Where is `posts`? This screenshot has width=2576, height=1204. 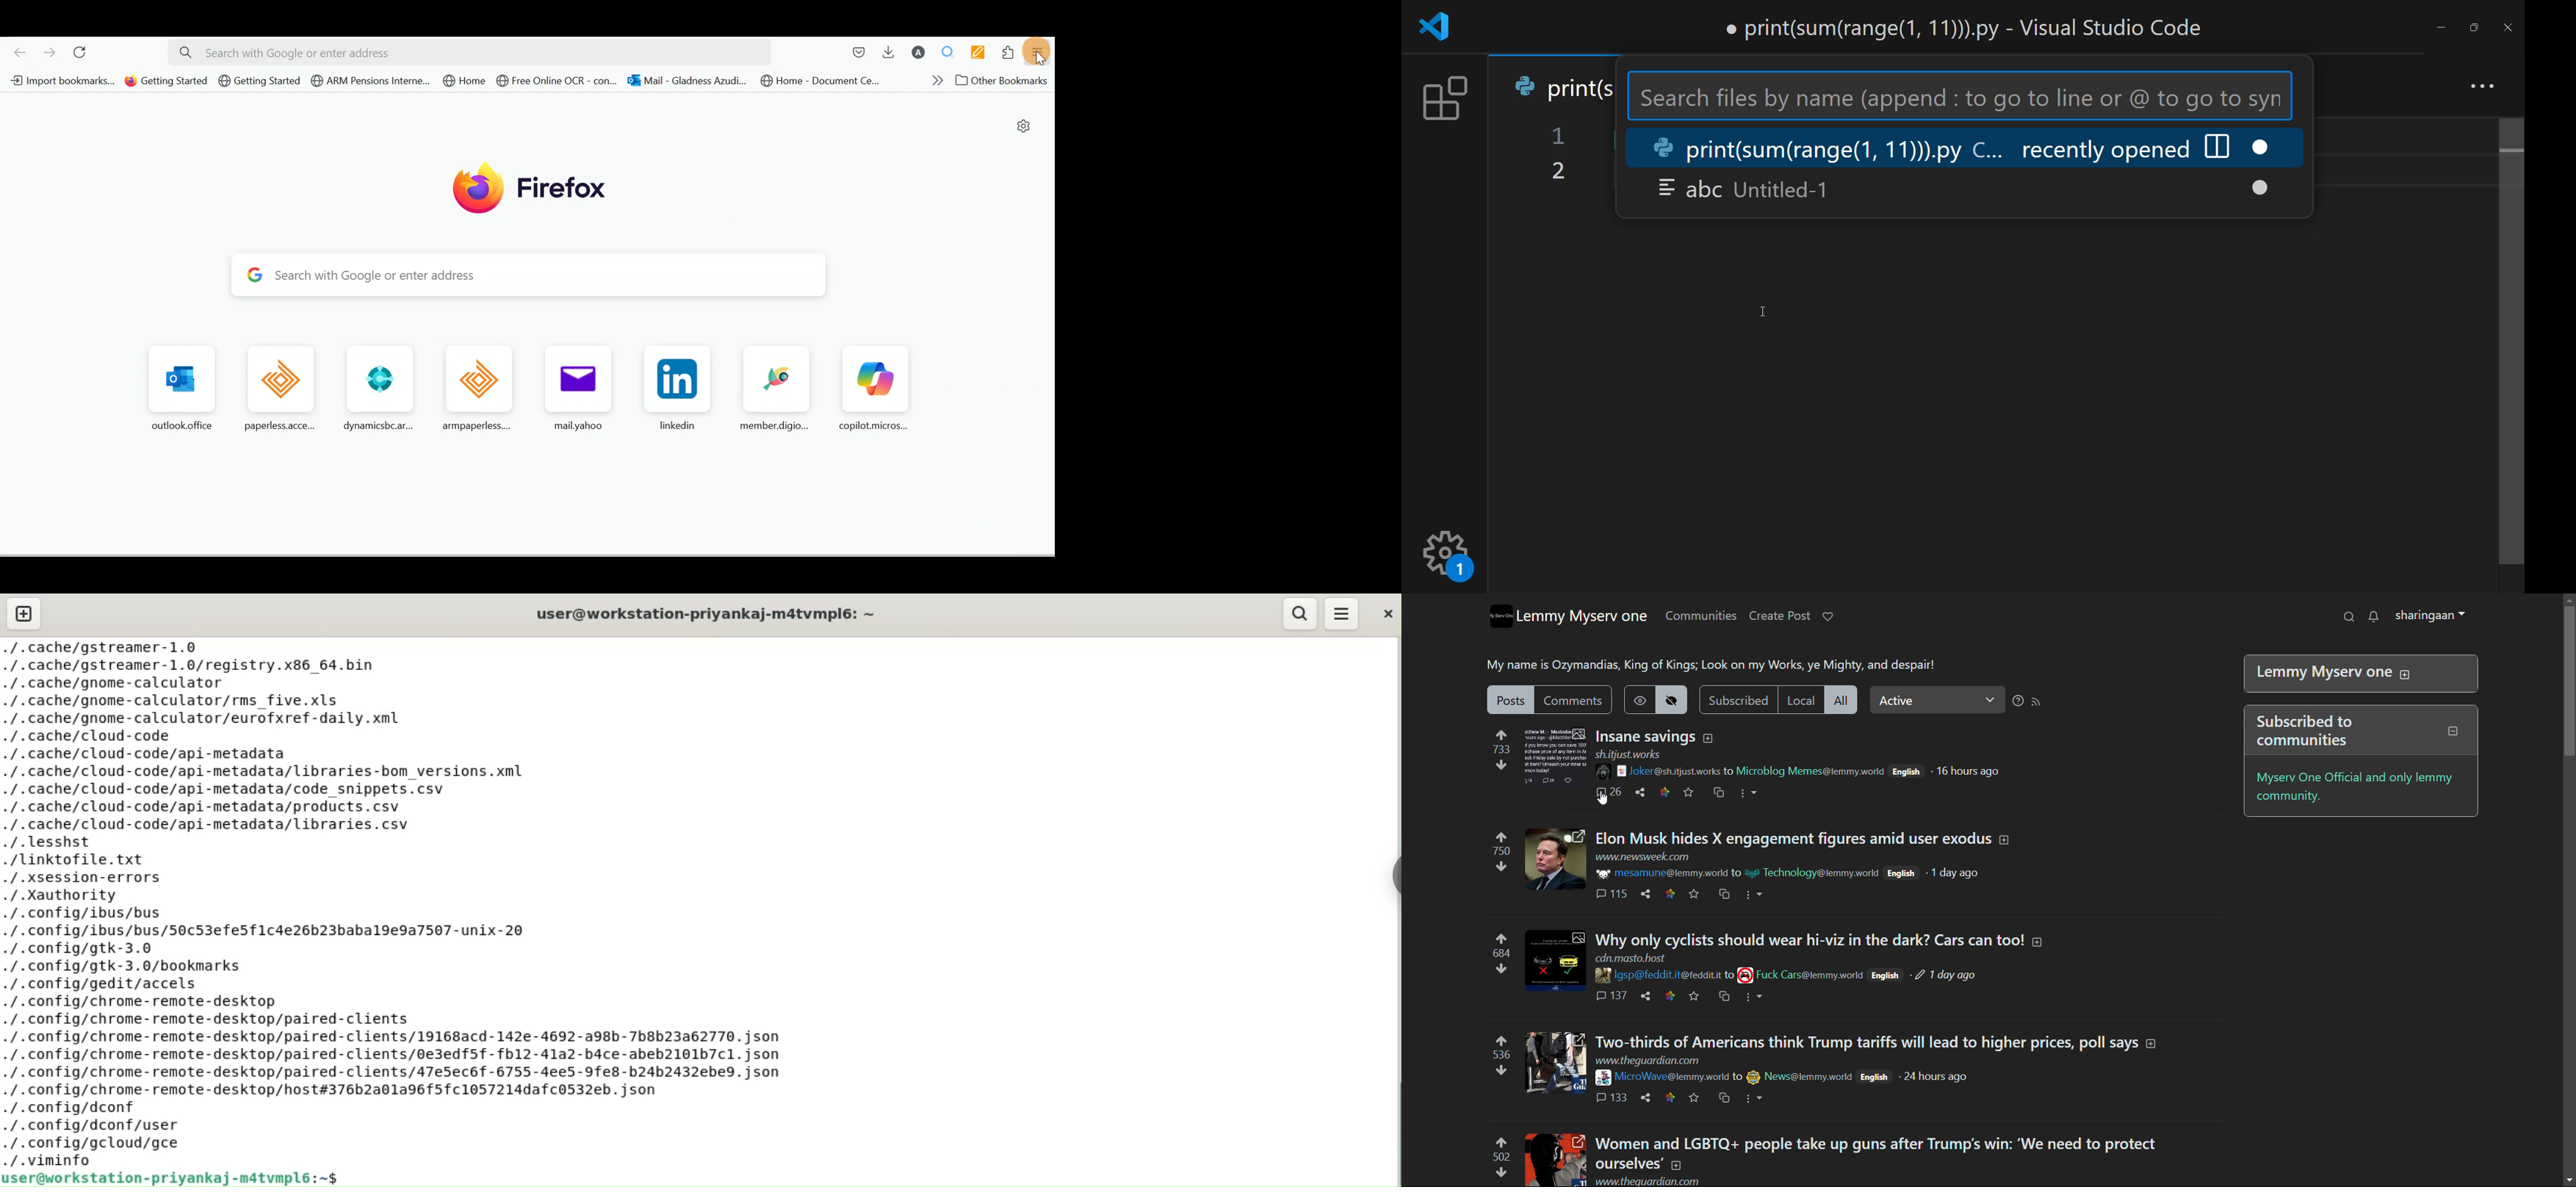
posts is located at coordinates (1510, 699).